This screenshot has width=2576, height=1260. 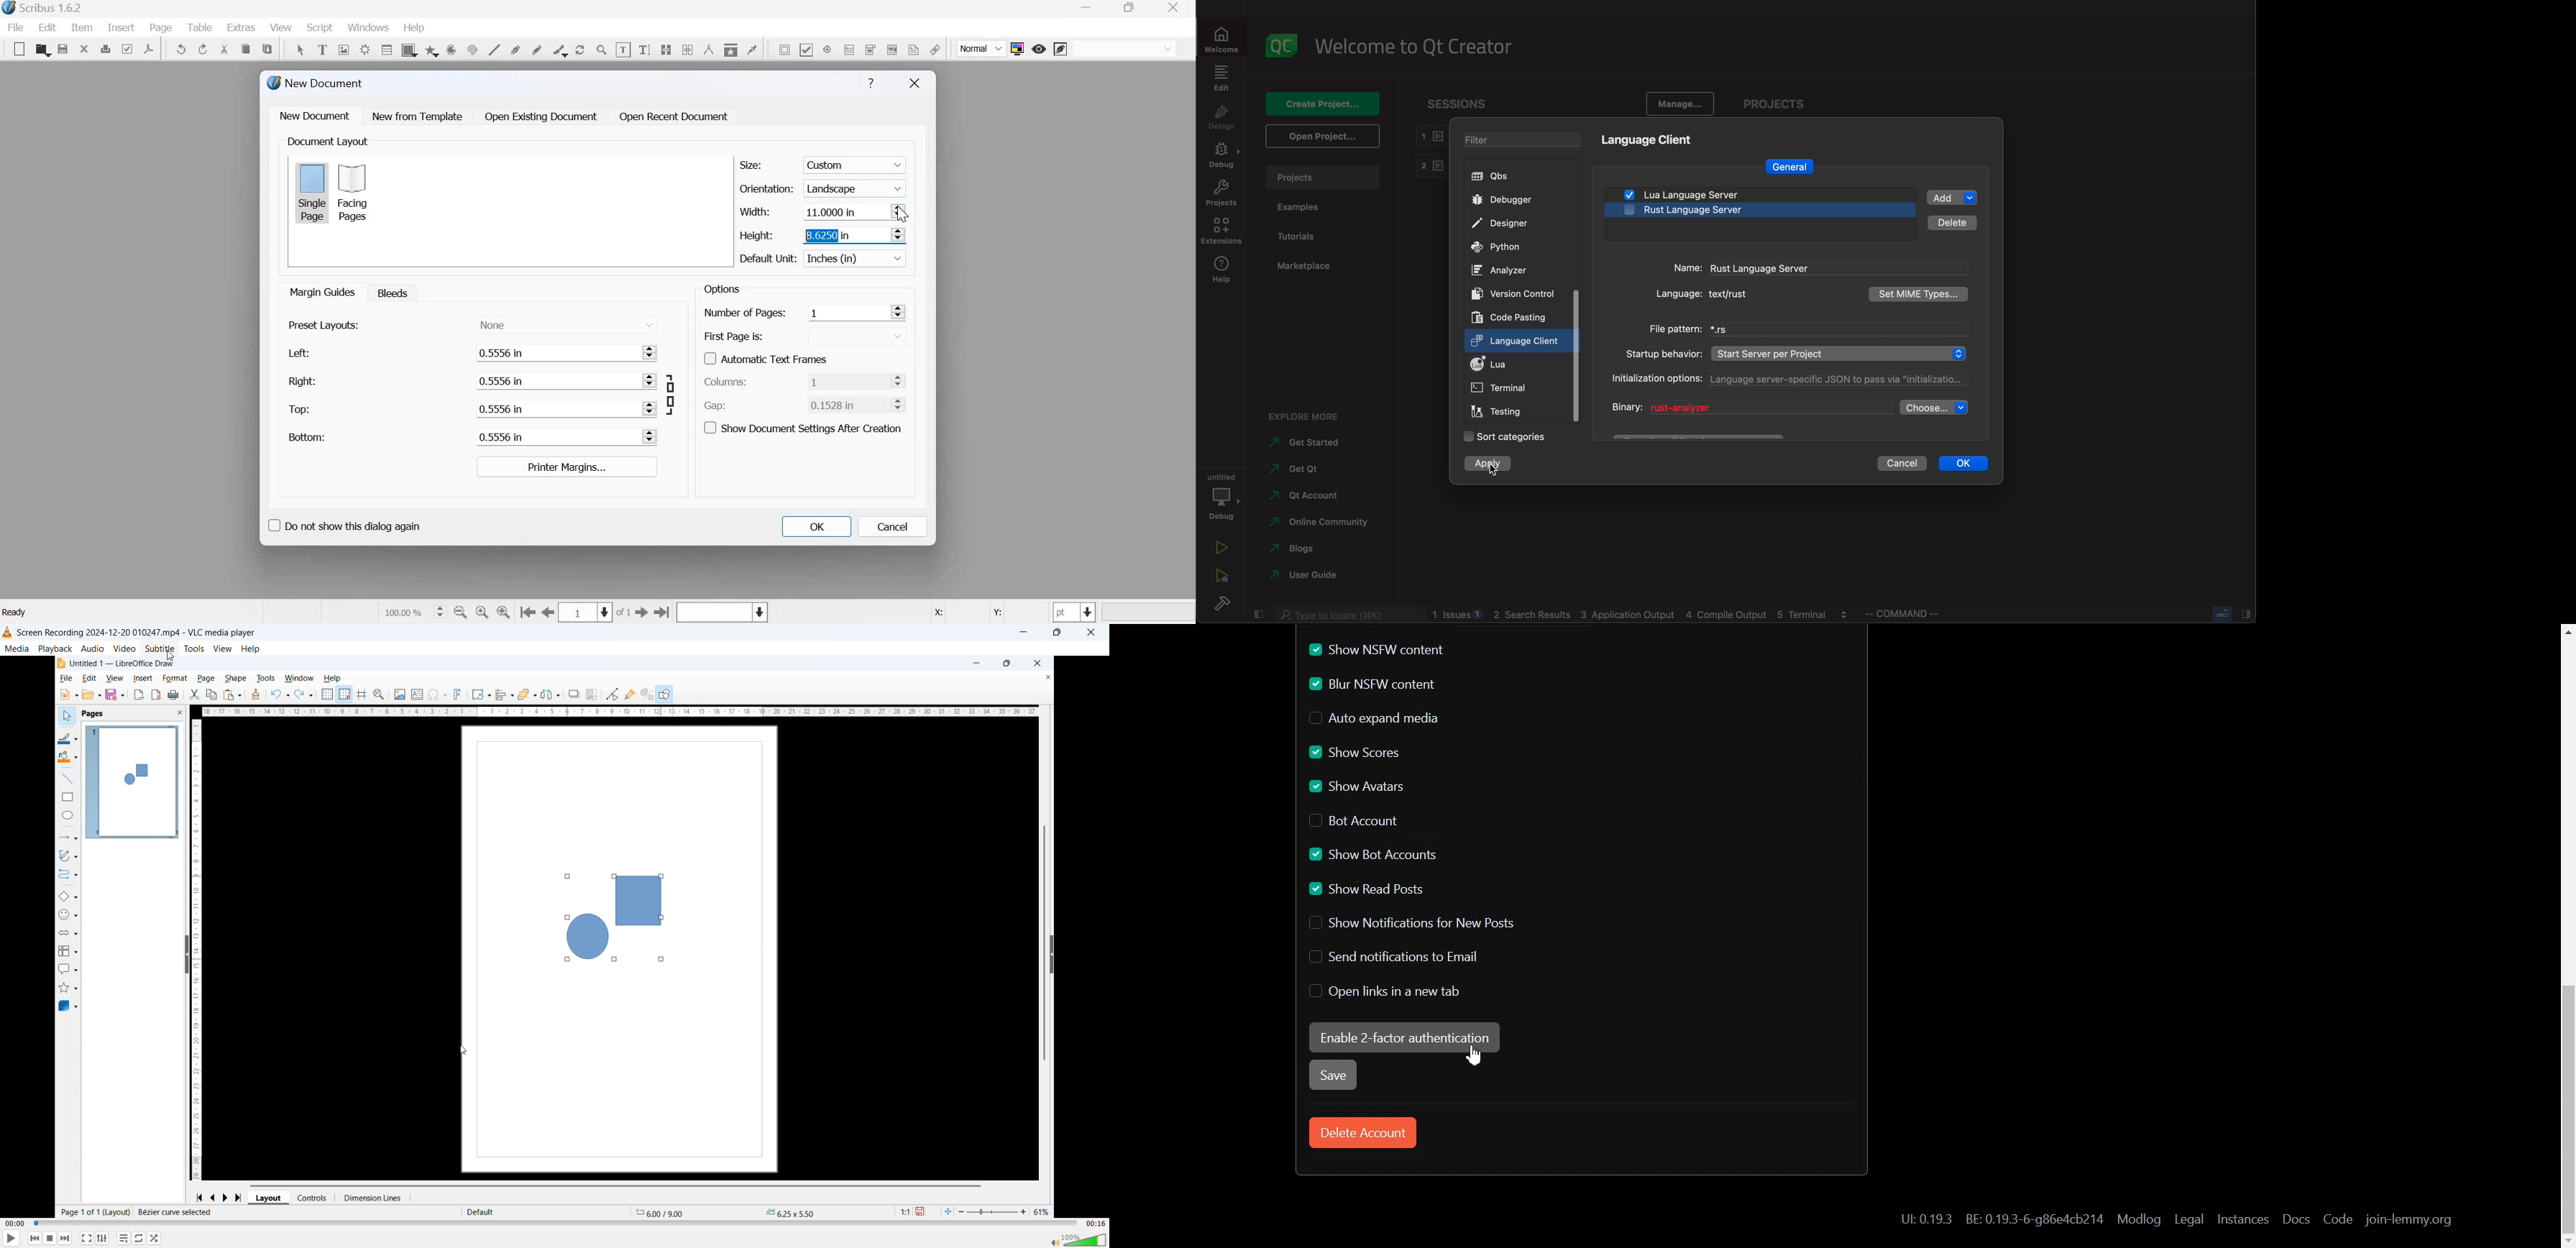 What do you see at coordinates (1043, 936) in the screenshot?
I see `vertical scroll bar` at bounding box center [1043, 936].